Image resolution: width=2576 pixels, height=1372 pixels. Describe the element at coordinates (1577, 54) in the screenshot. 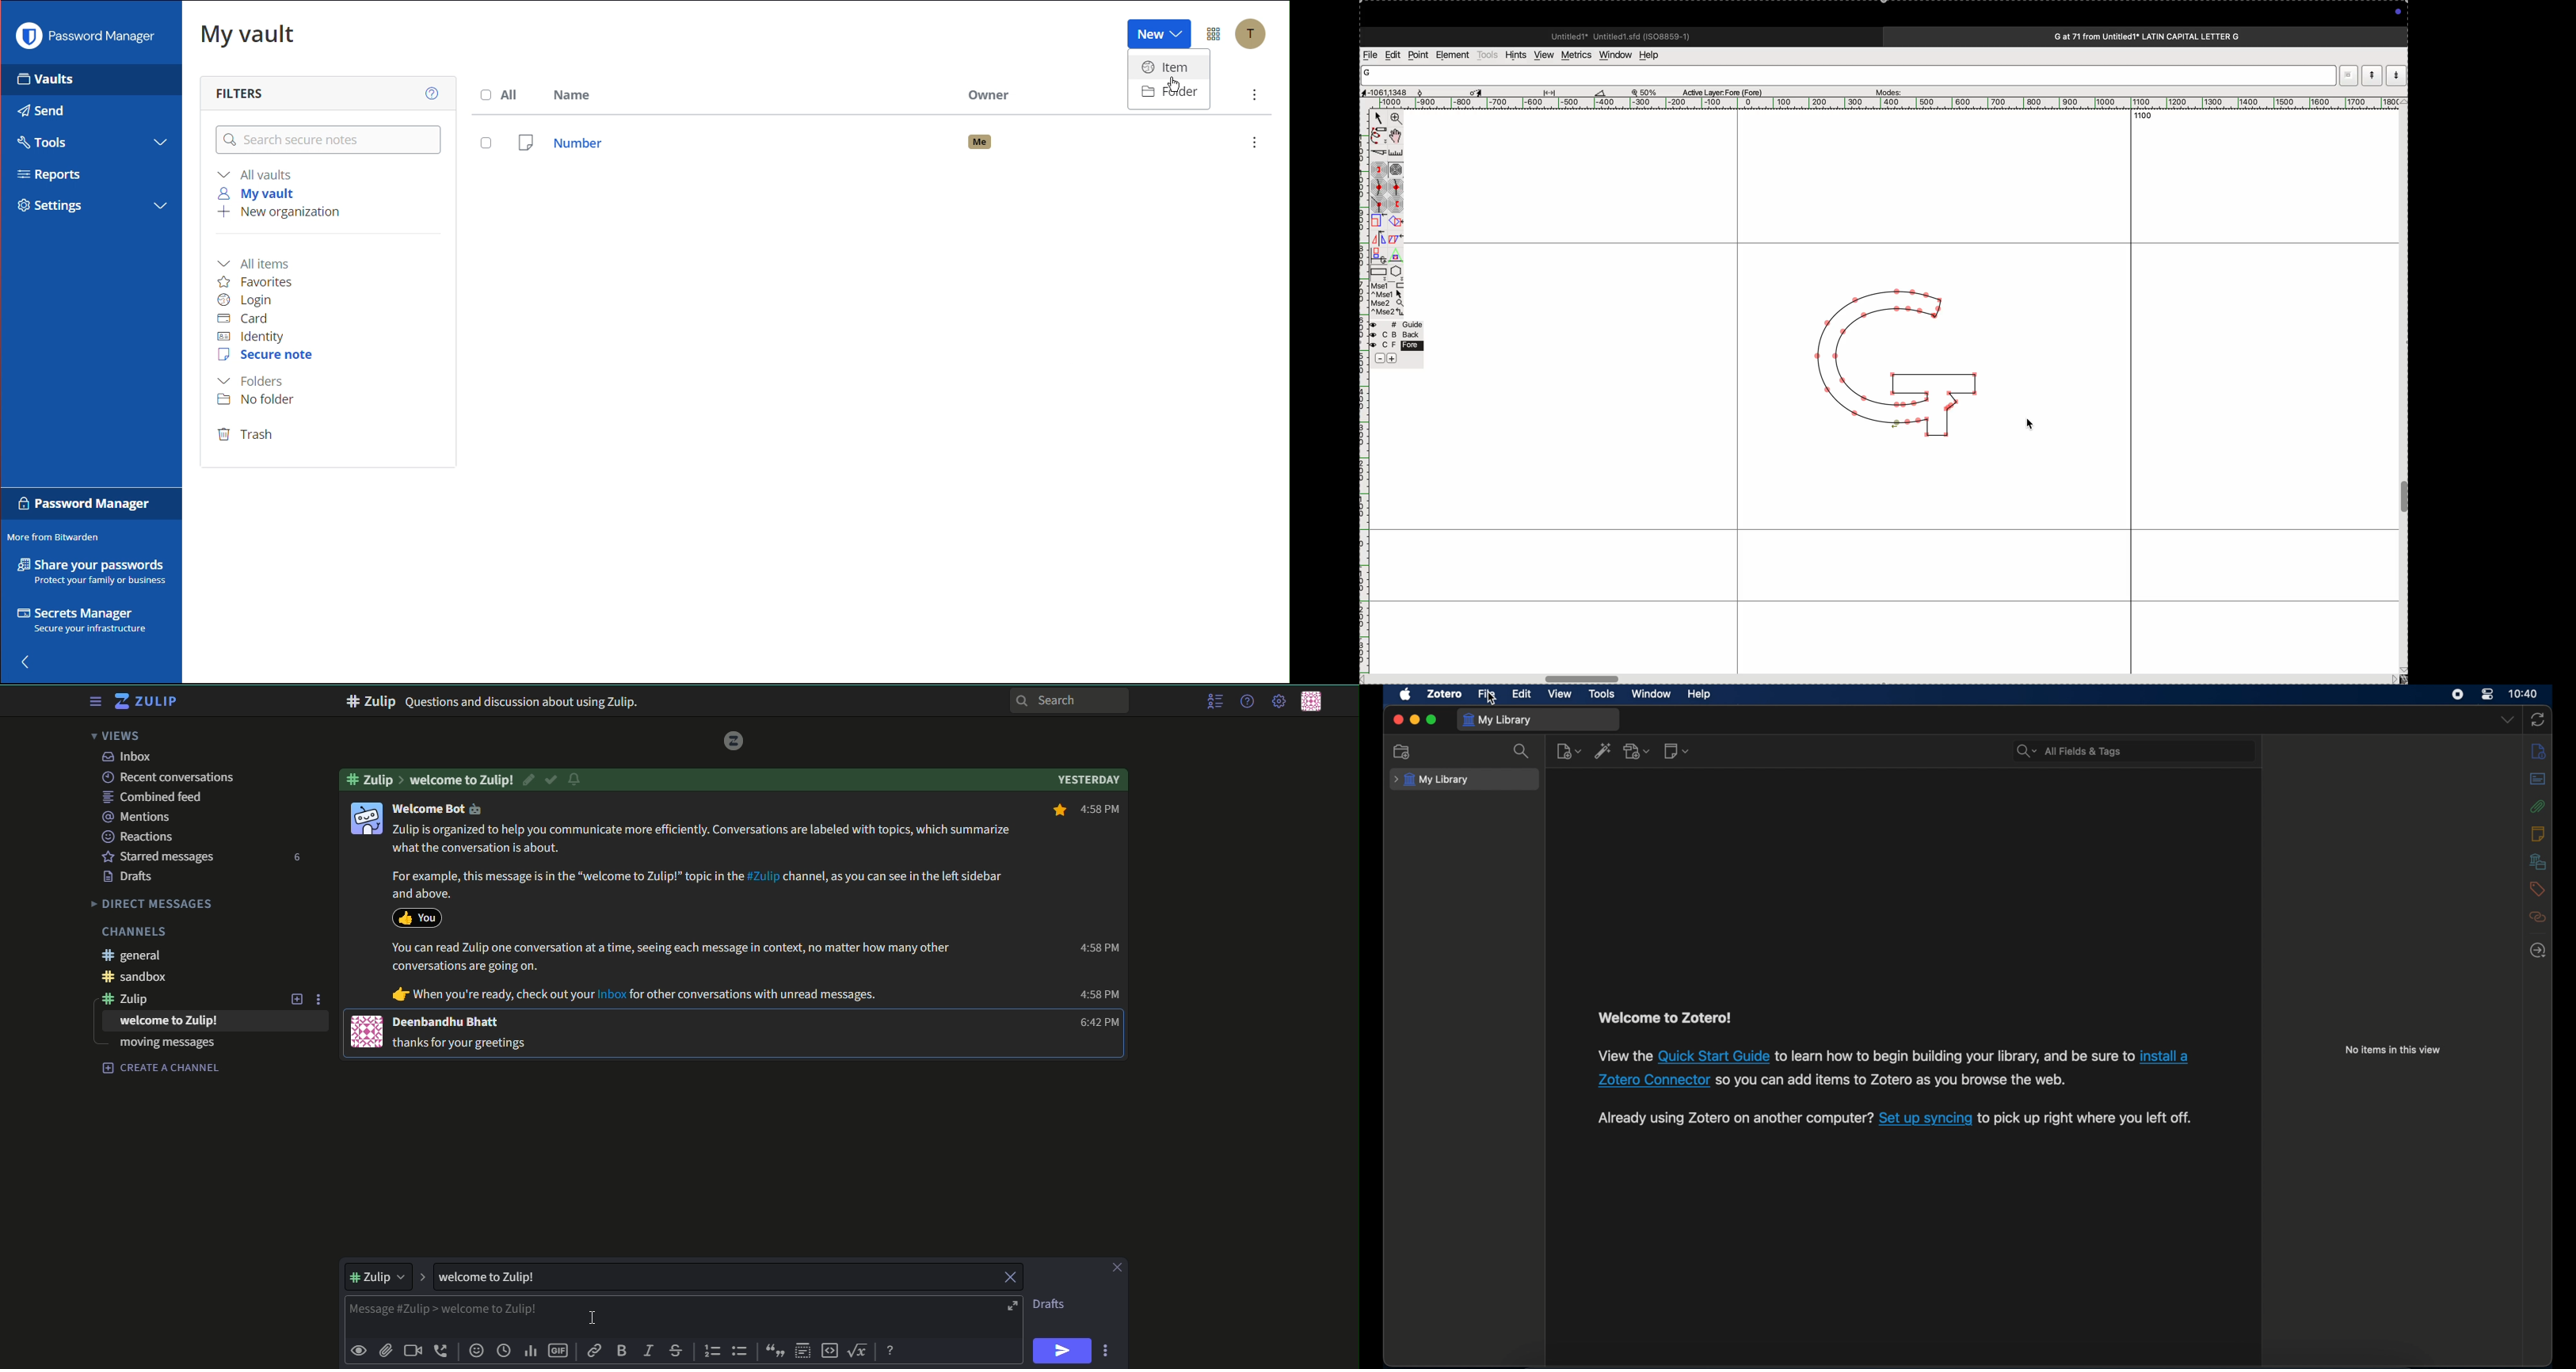

I see `metrics` at that location.